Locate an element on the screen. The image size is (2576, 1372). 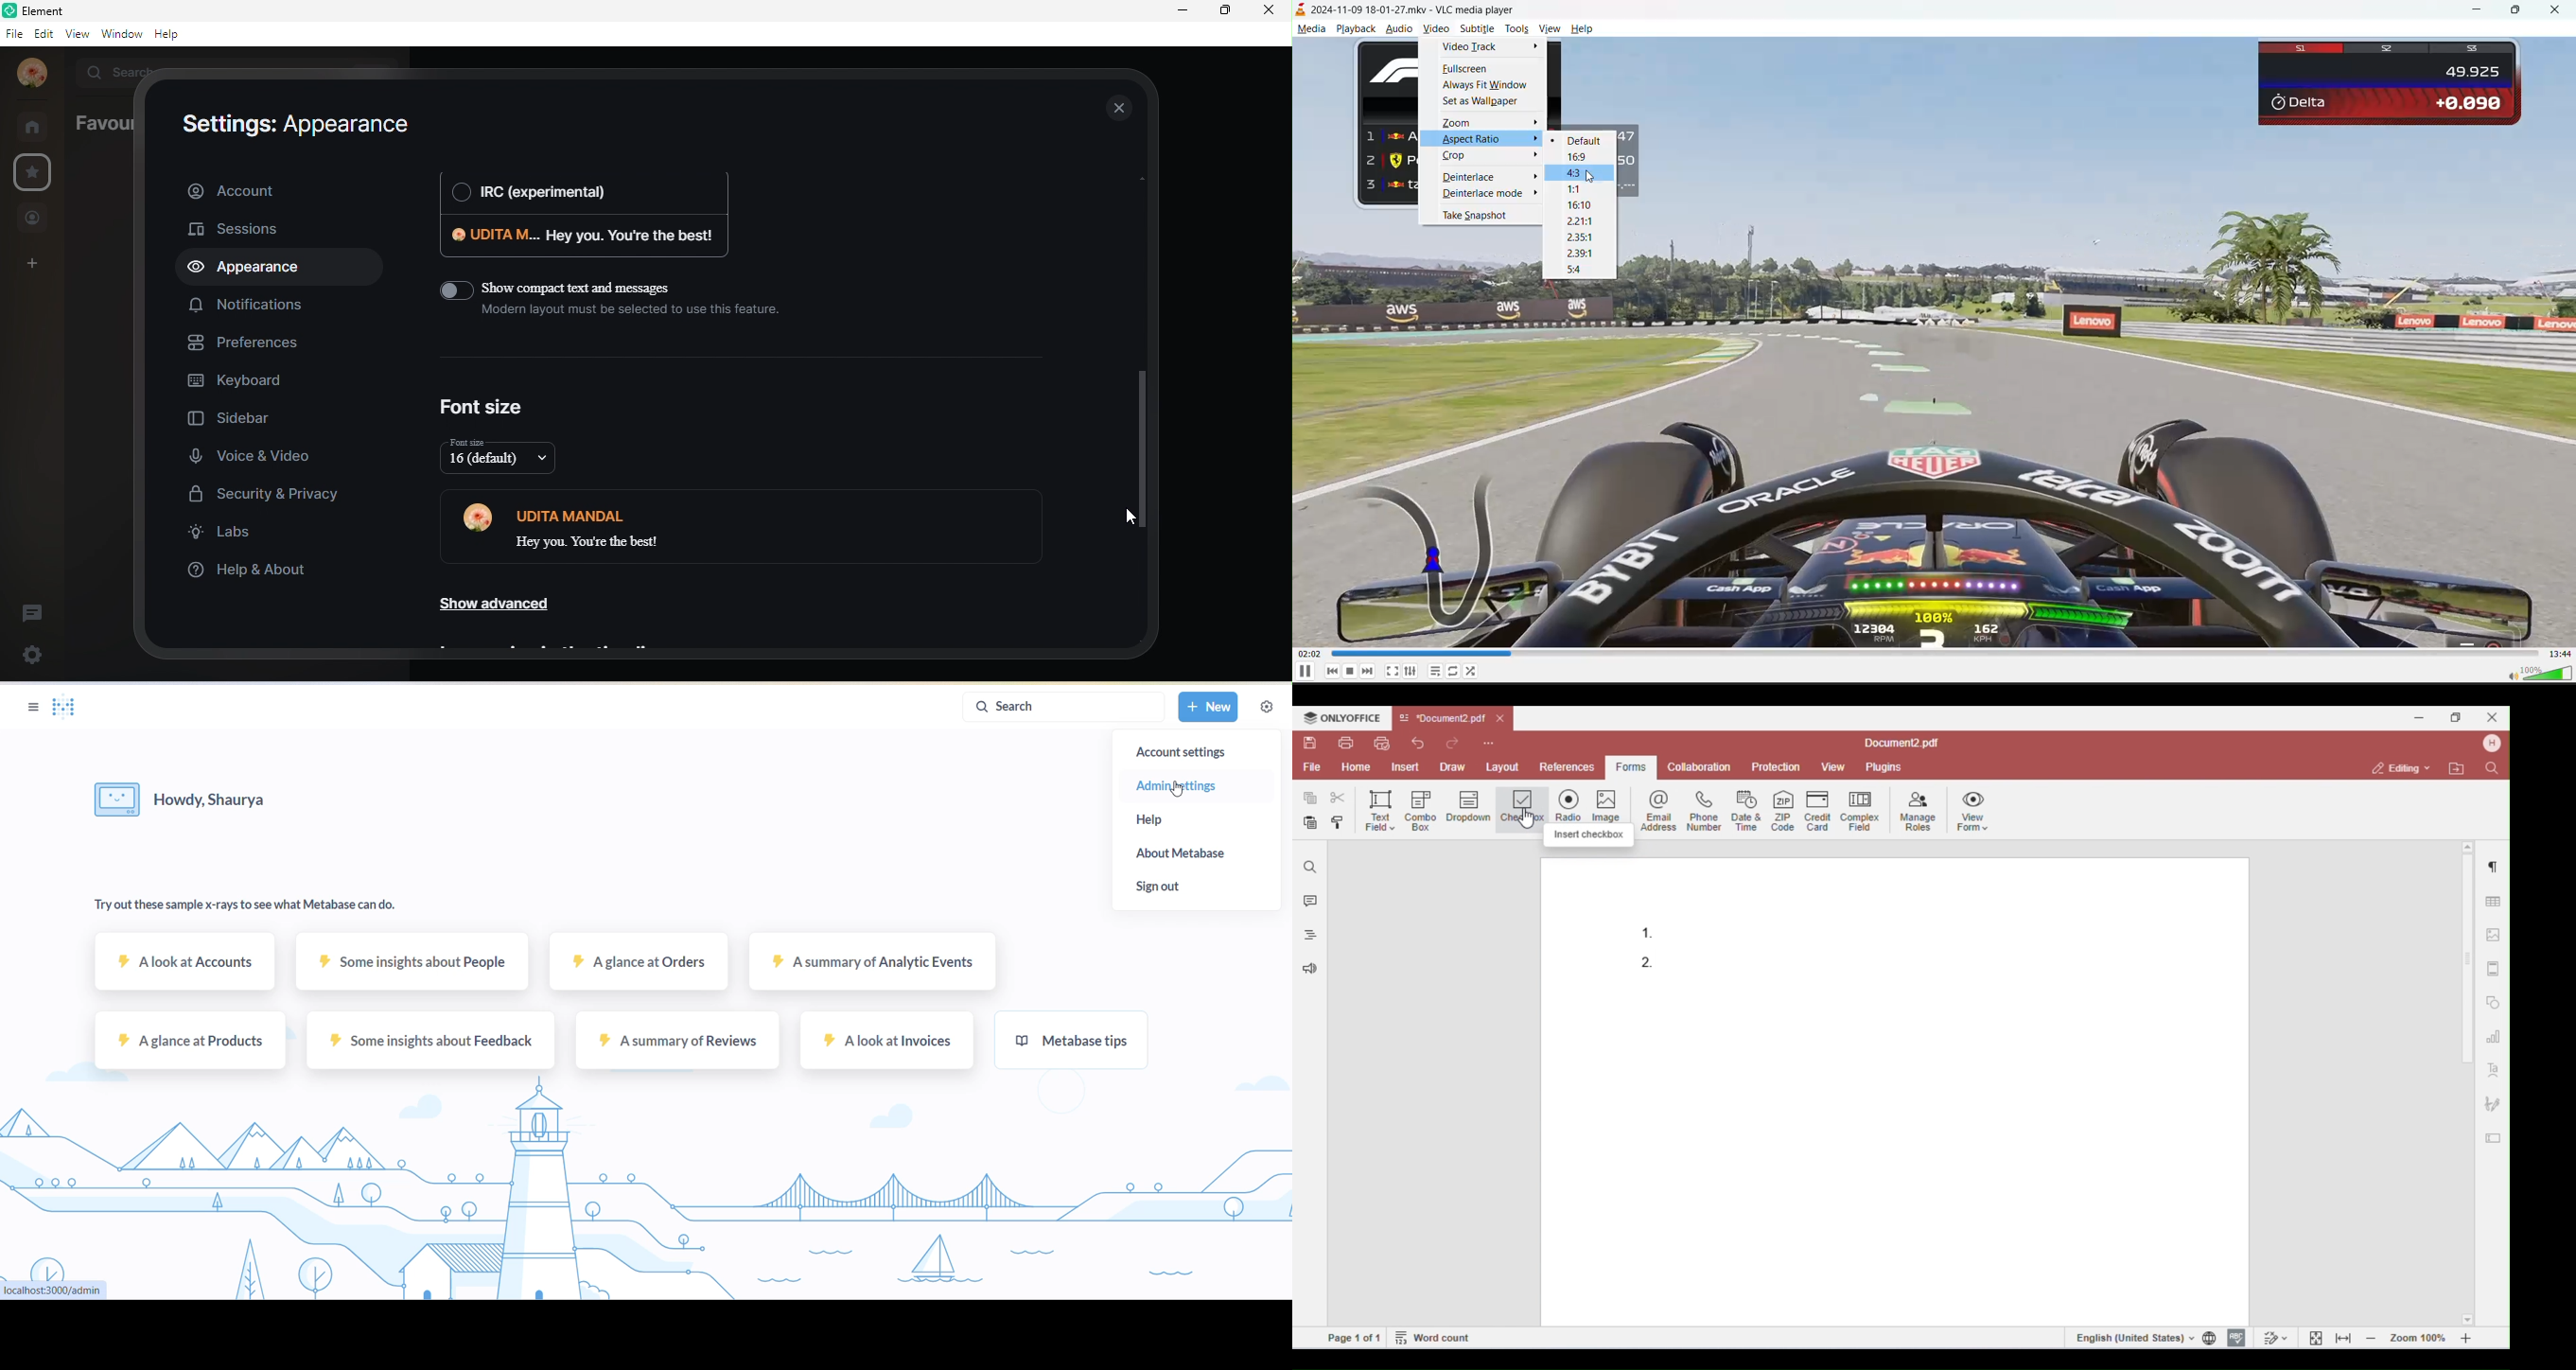
account is located at coordinates (278, 188).